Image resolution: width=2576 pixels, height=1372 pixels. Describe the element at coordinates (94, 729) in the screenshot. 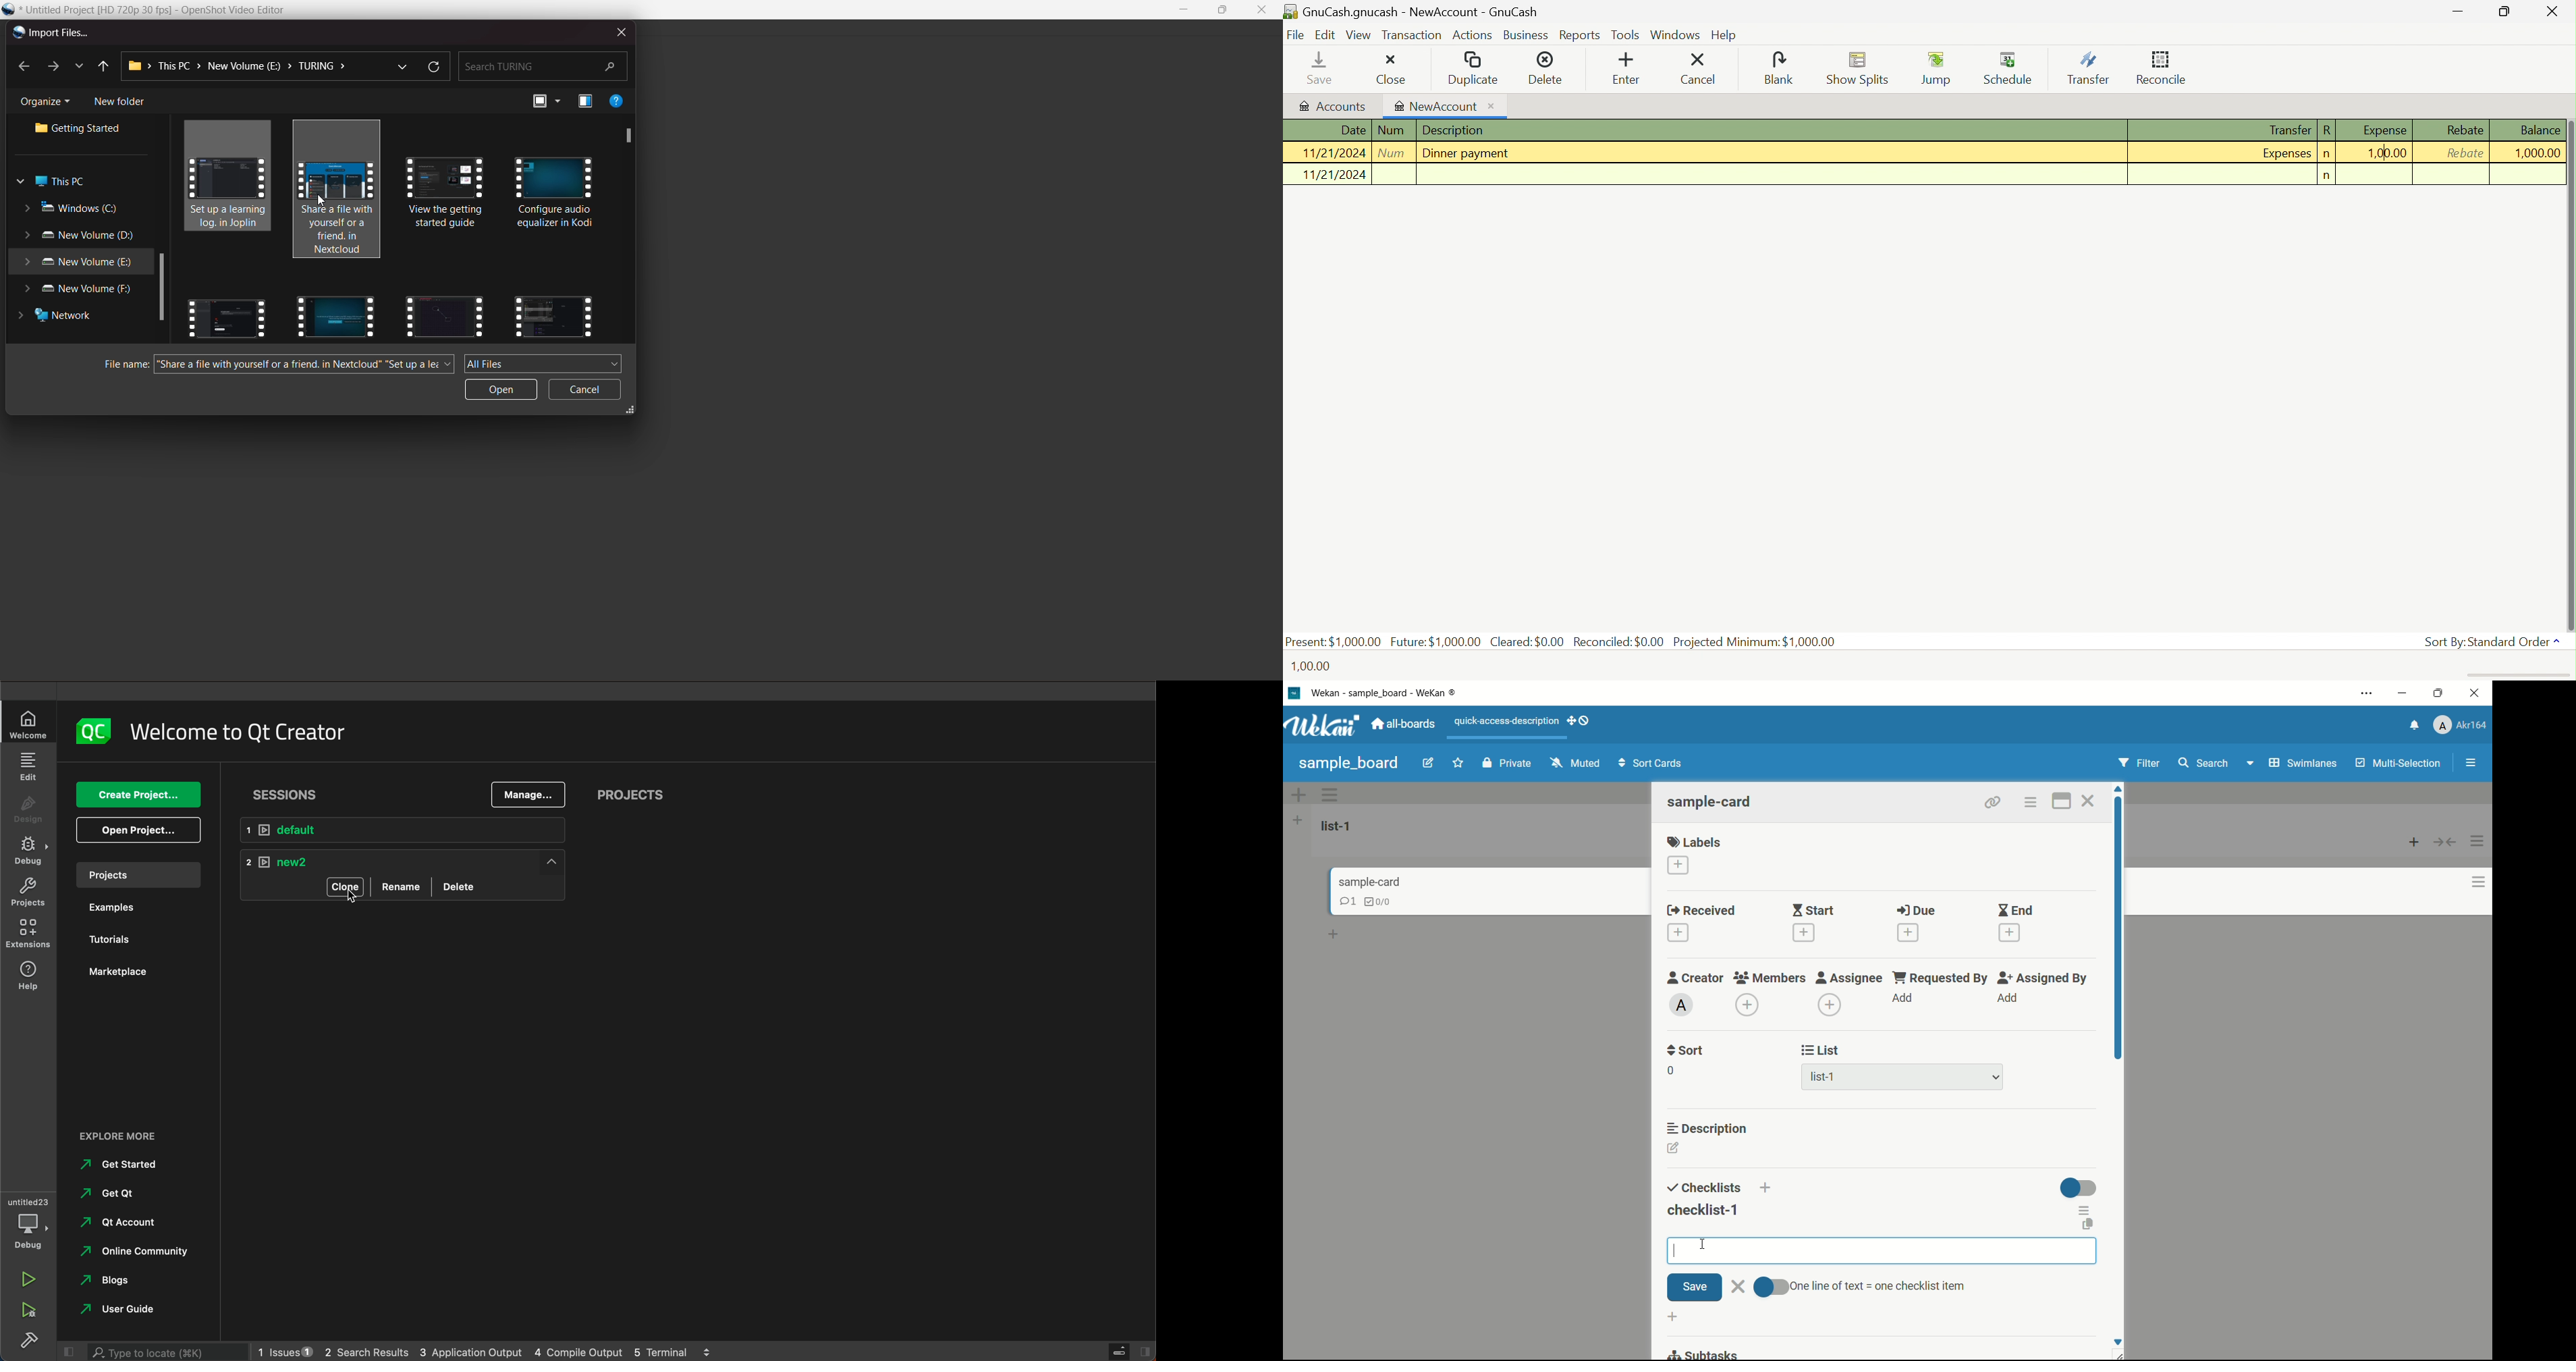

I see `logo` at that location.